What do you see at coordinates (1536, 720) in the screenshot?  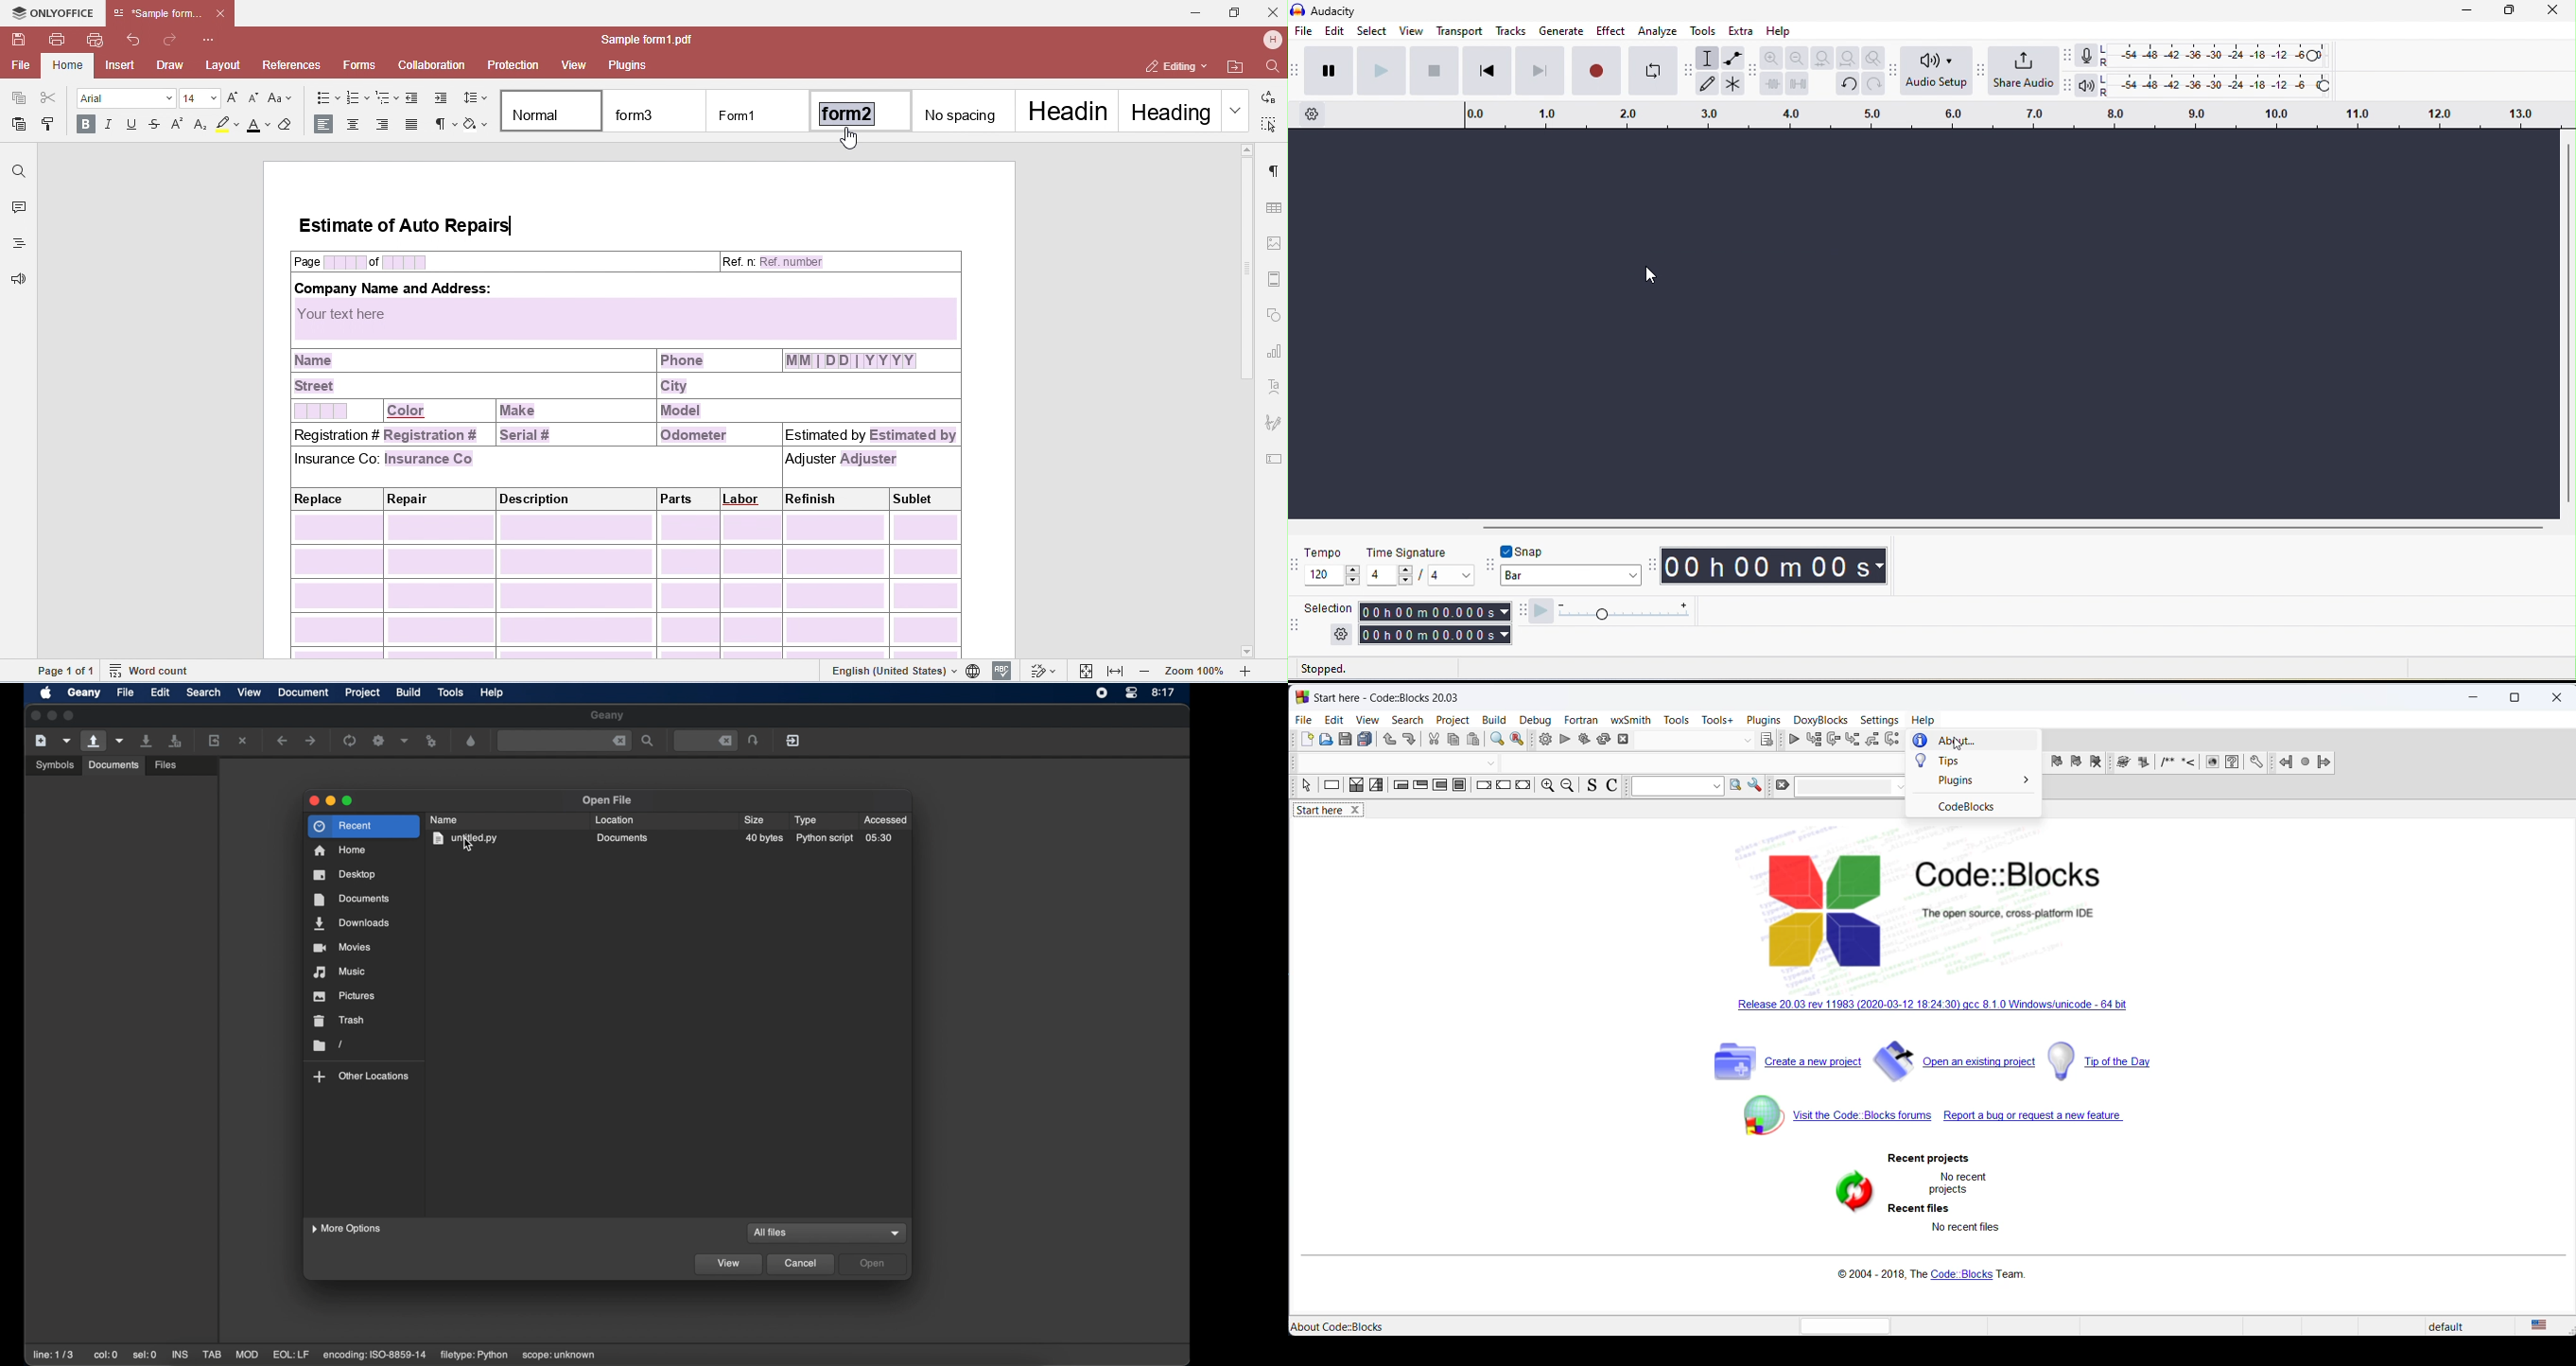 I see `debug` at bounding box center [1536, 720].